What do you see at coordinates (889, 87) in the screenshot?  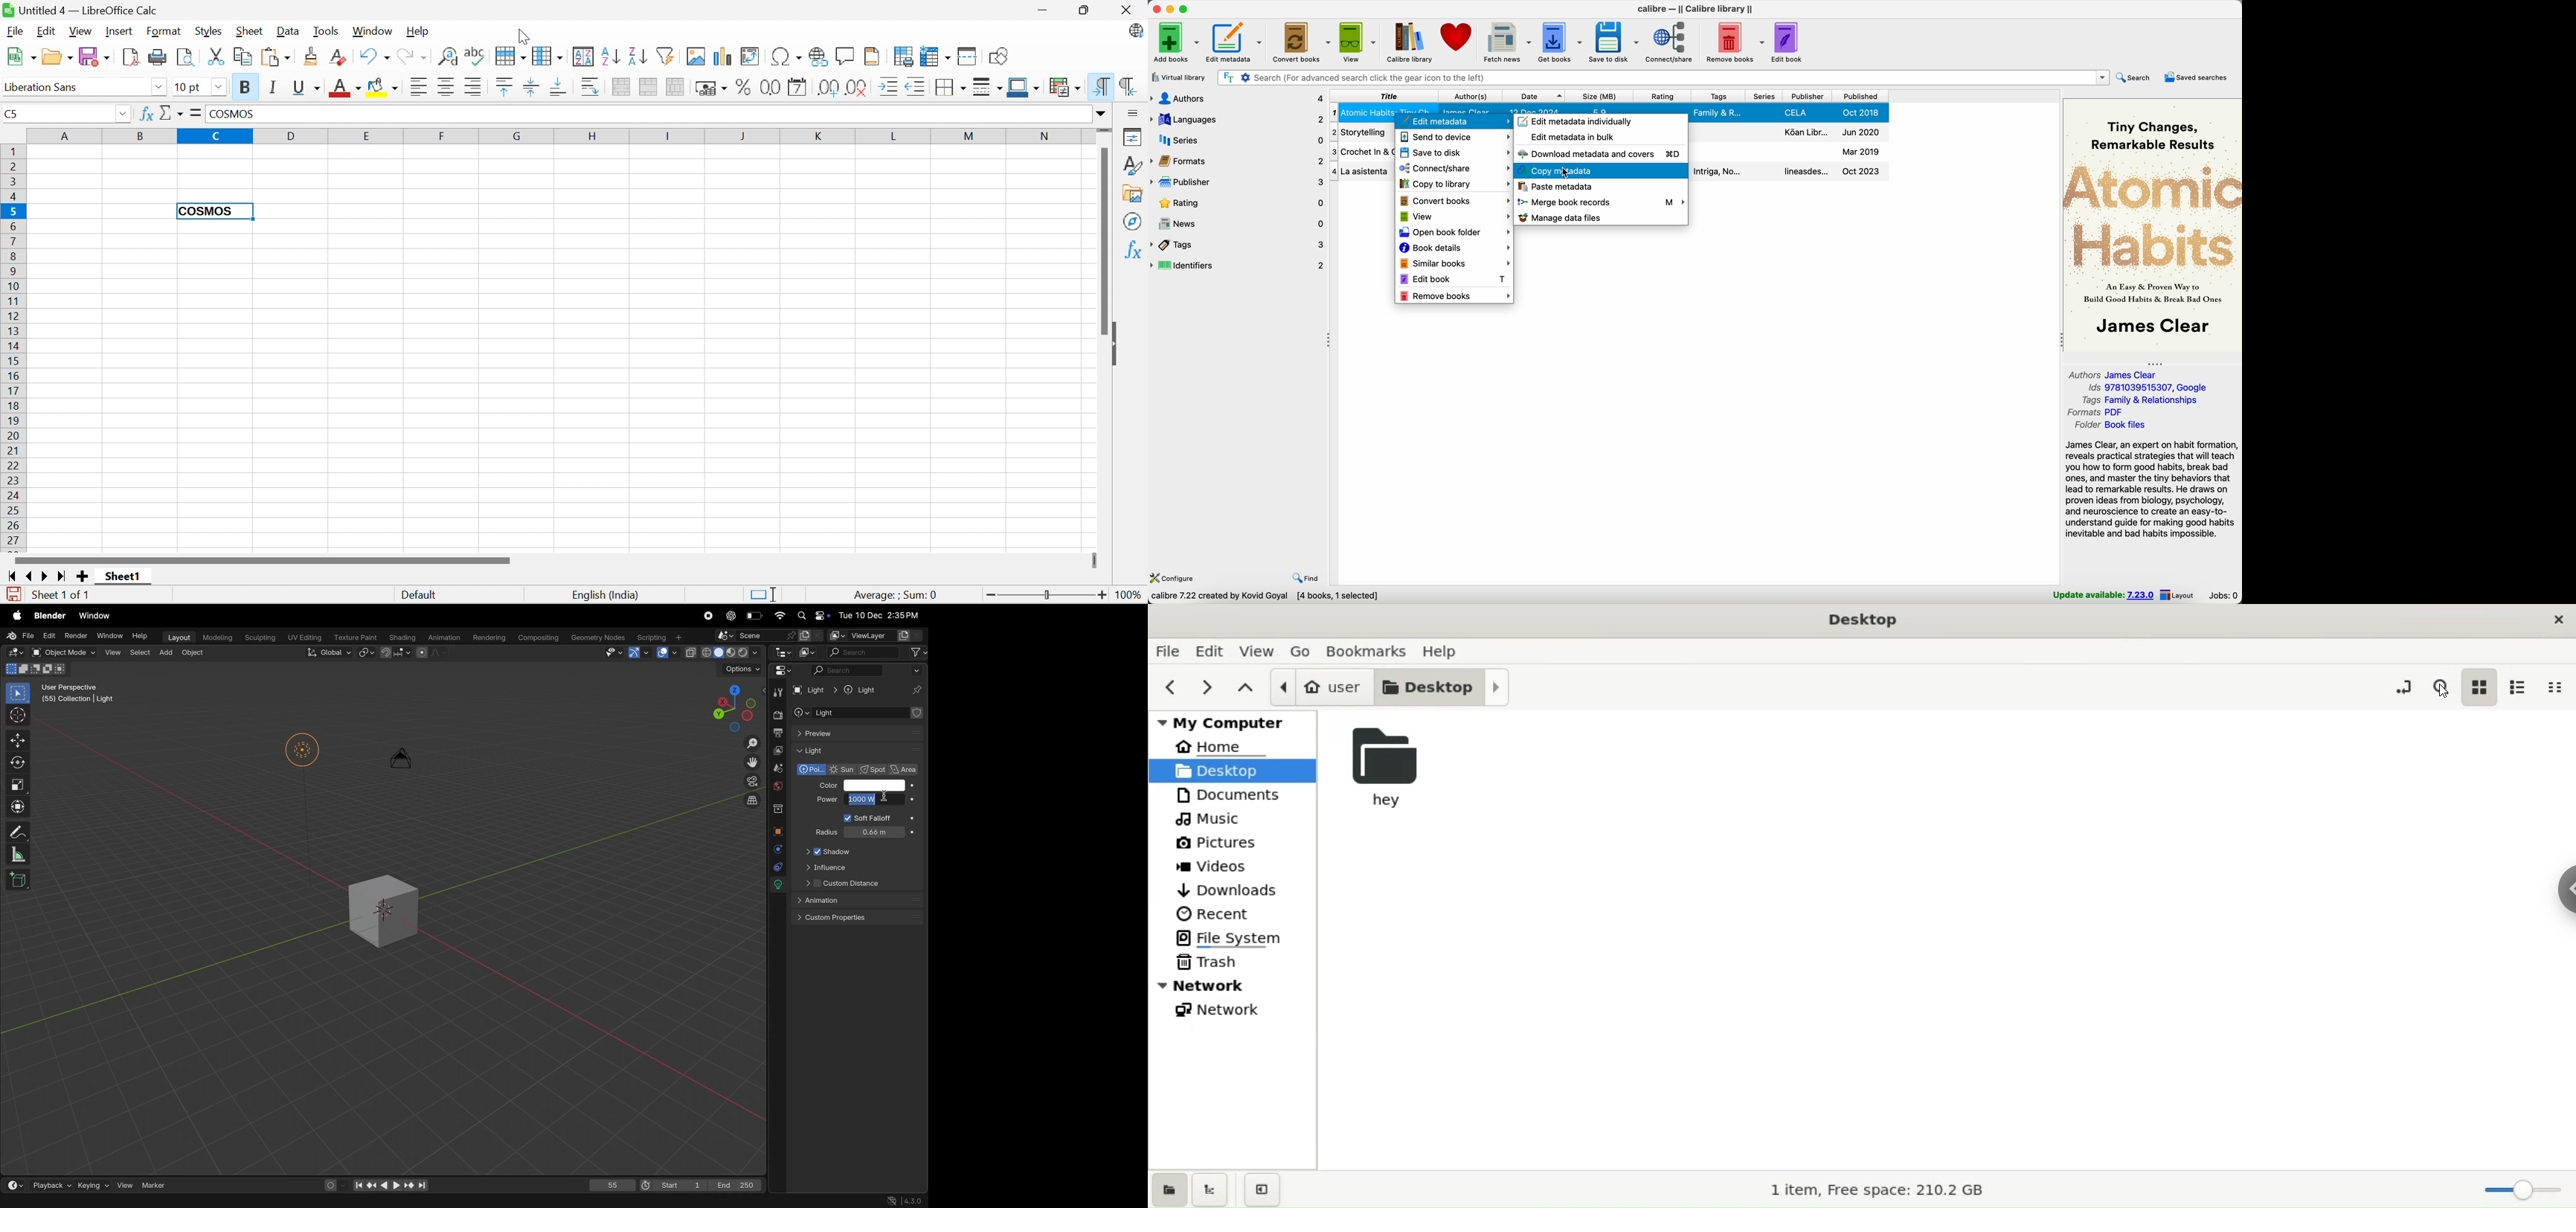 I see `Increase Indent` at bounding box center [889, 87].